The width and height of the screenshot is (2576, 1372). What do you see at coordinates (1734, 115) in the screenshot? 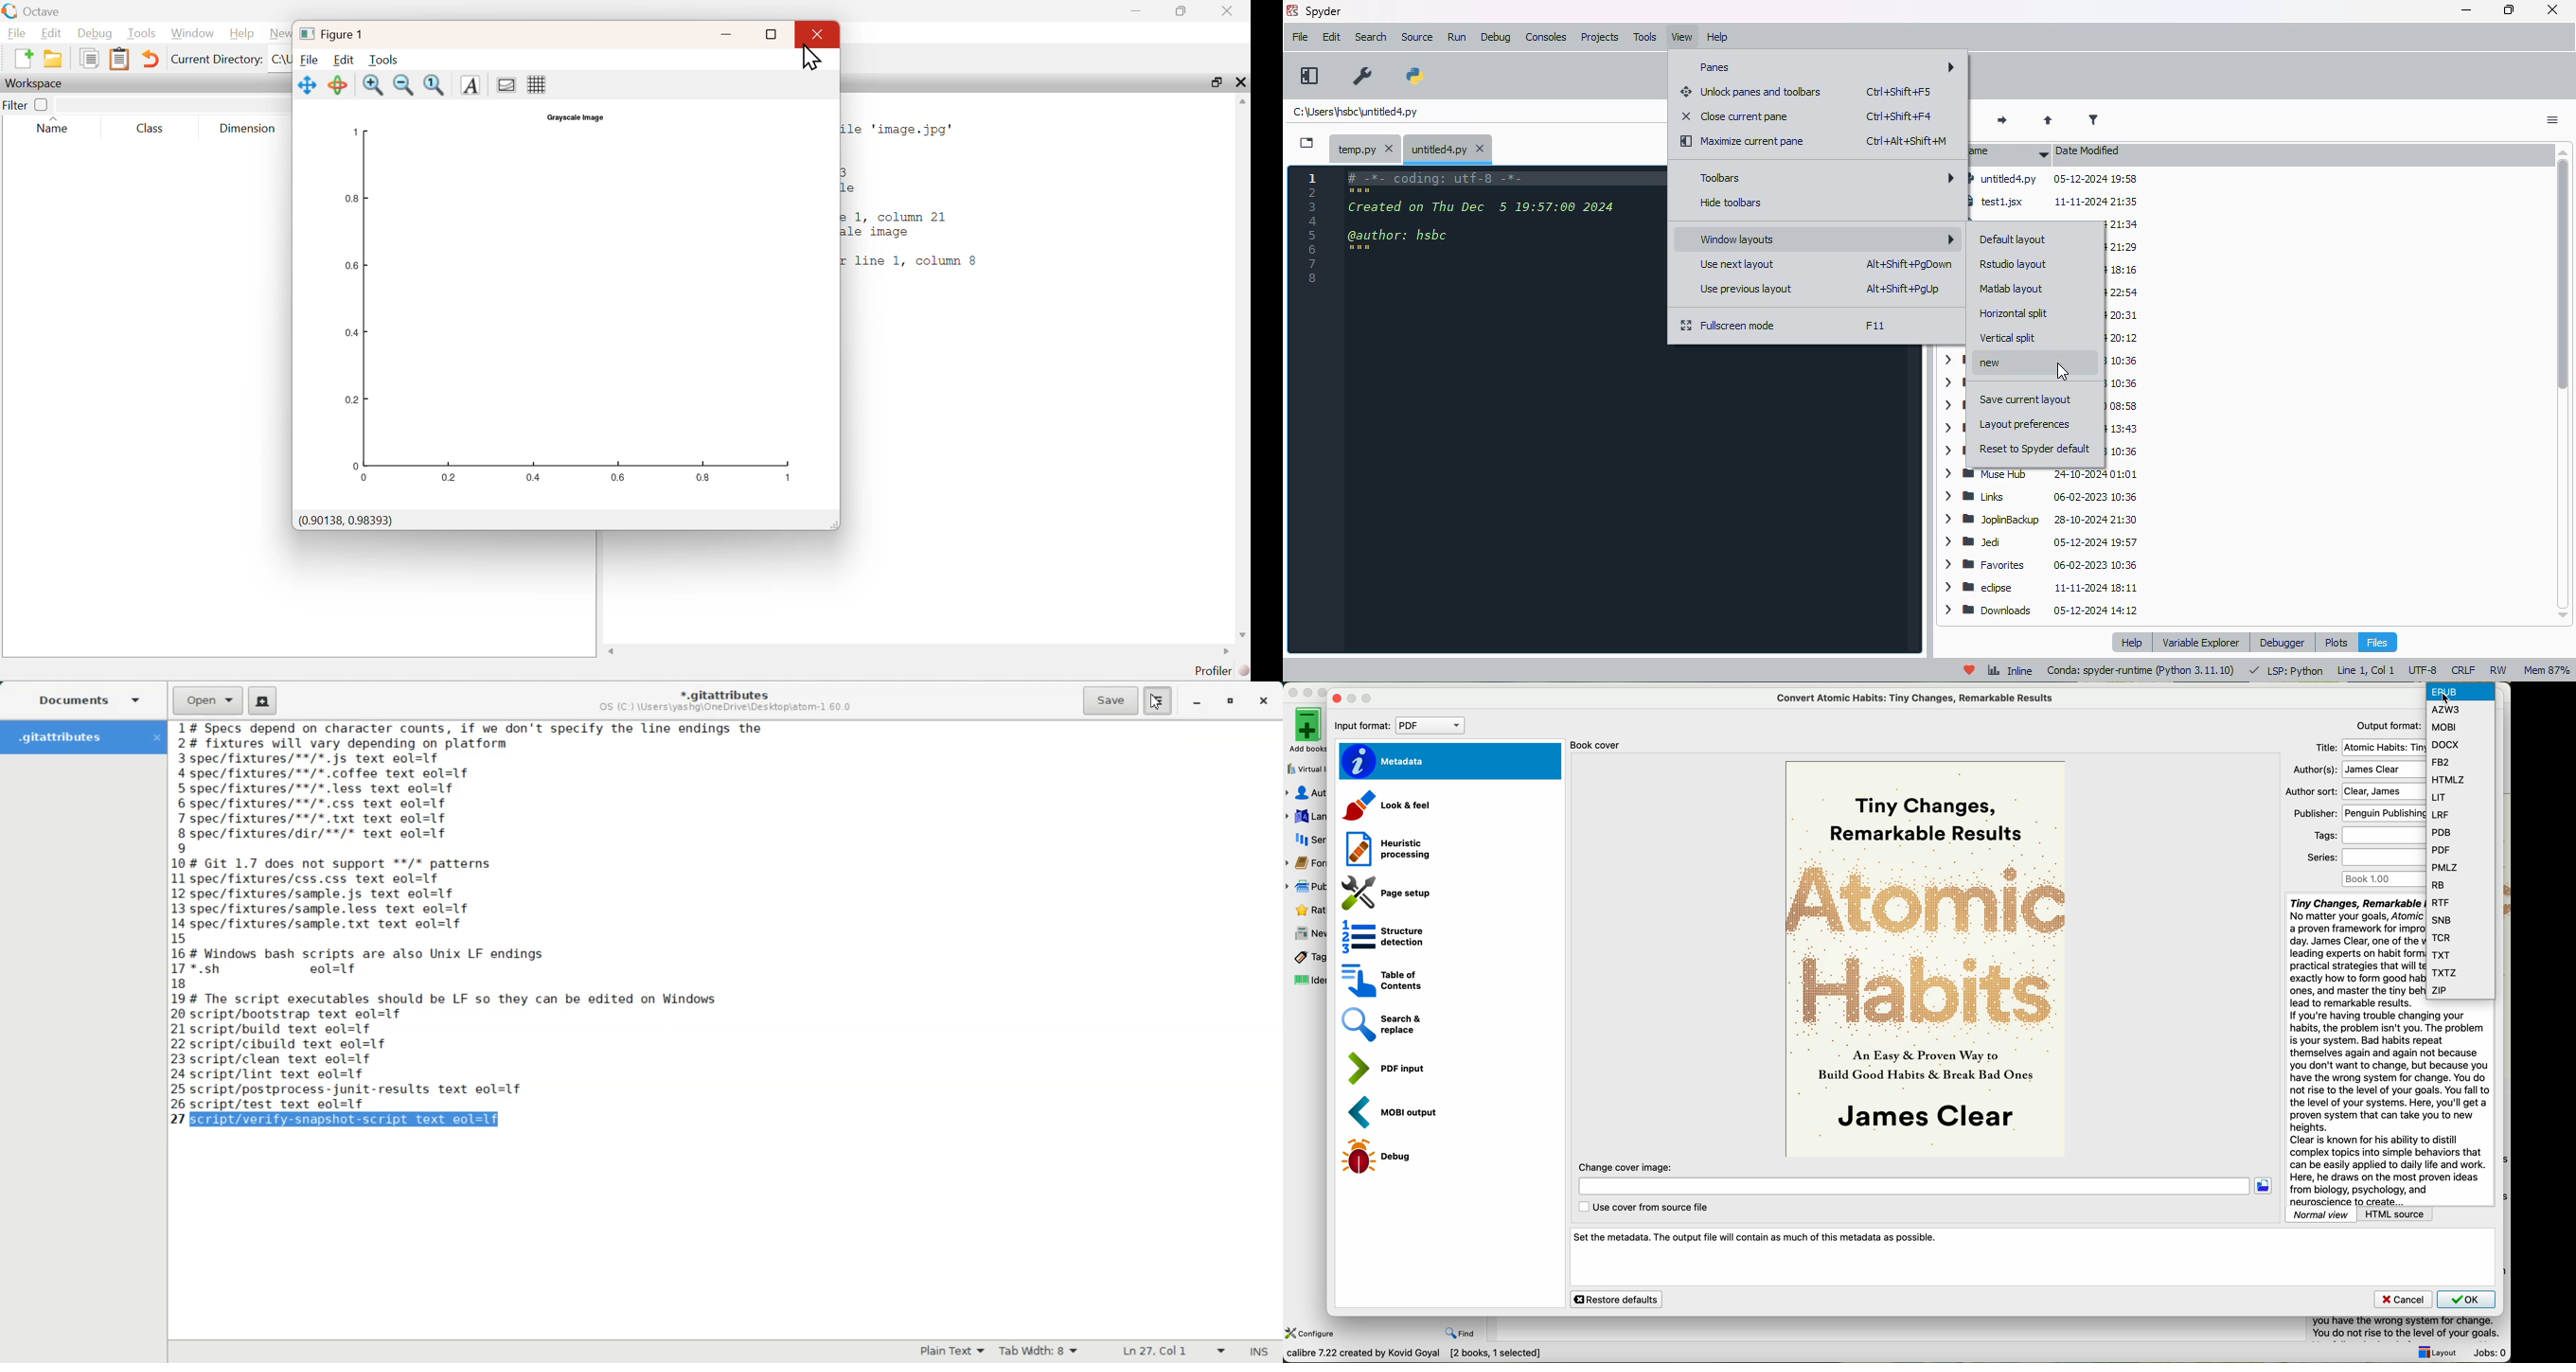
I see `close current pane` at bounding box center [1734, 115].